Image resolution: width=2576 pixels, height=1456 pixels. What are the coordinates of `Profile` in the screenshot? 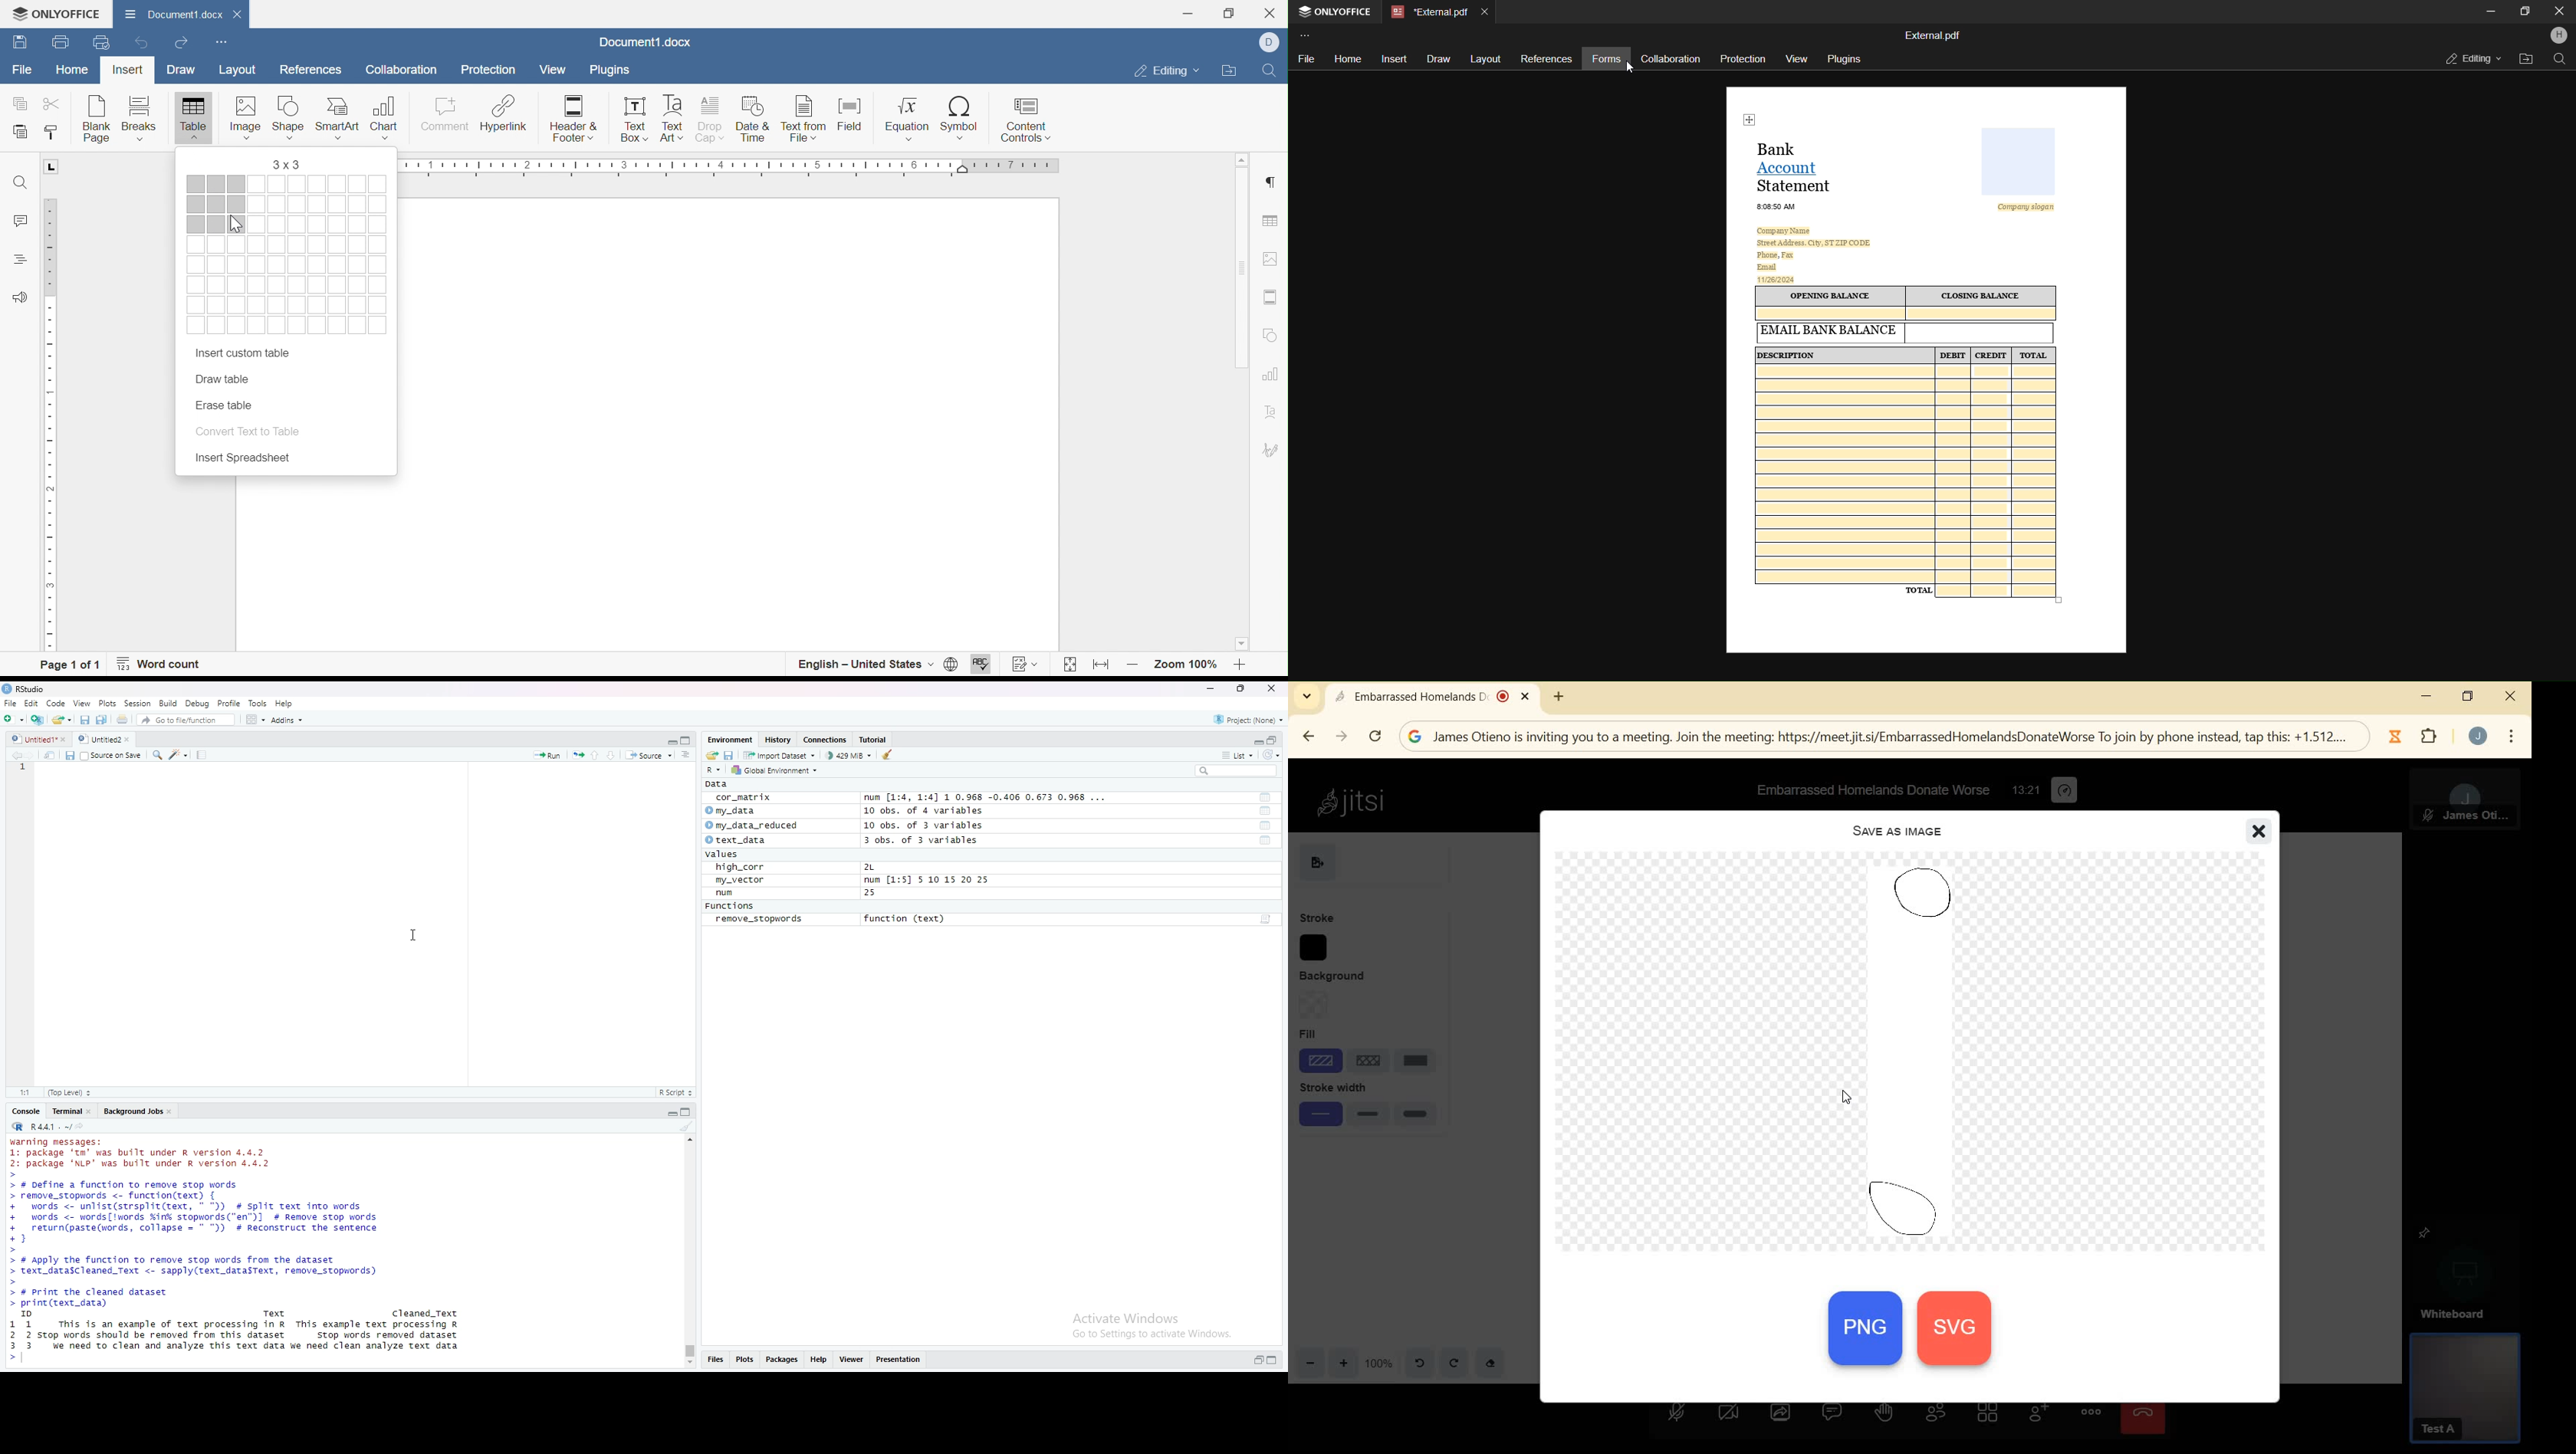 It's located at (229, 704).